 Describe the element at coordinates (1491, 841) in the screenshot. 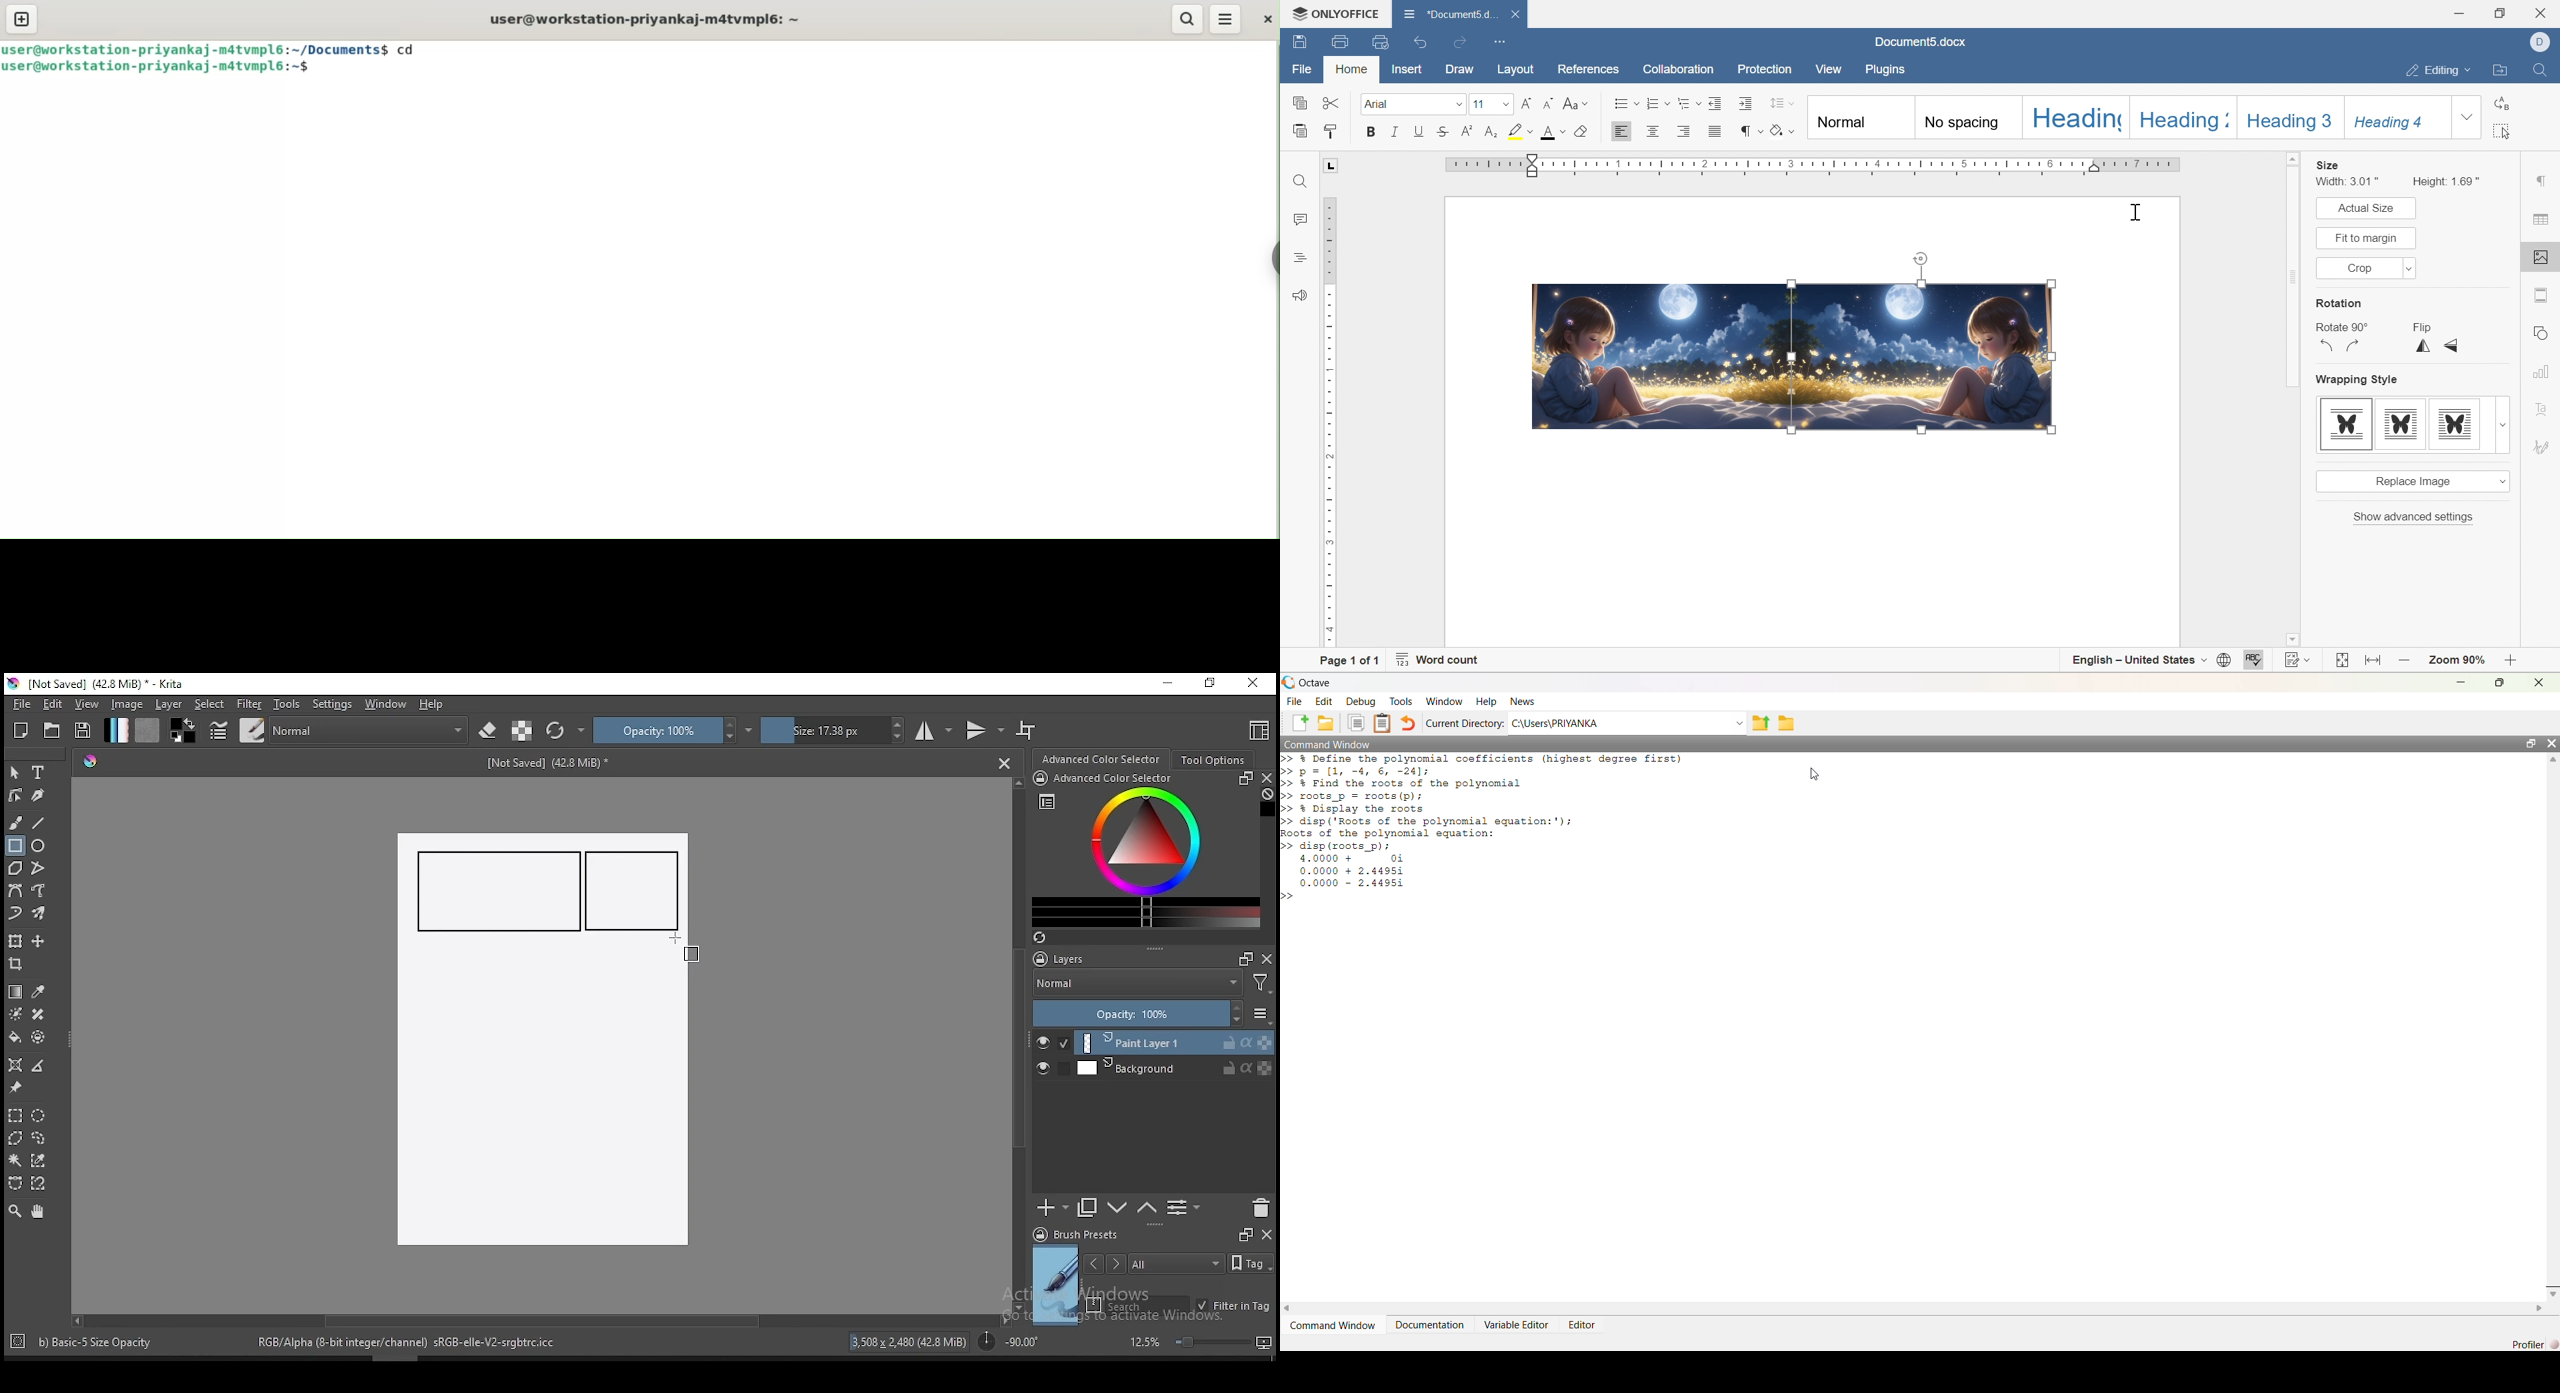

I see `>> & Define the polynomial coefficients (highest degree first)> p= [1, -4, 6, -241;> 3 Find the roots of the polynomial> roots_p = roots (p);> & Display the roots> disp ('Roots of the polynomial equation:');oots of the polynomial equation:> disp (roots_p) ;4.0000 + 0i0.0000 + 2.449510.0000 - 2.4495i>` at that location.